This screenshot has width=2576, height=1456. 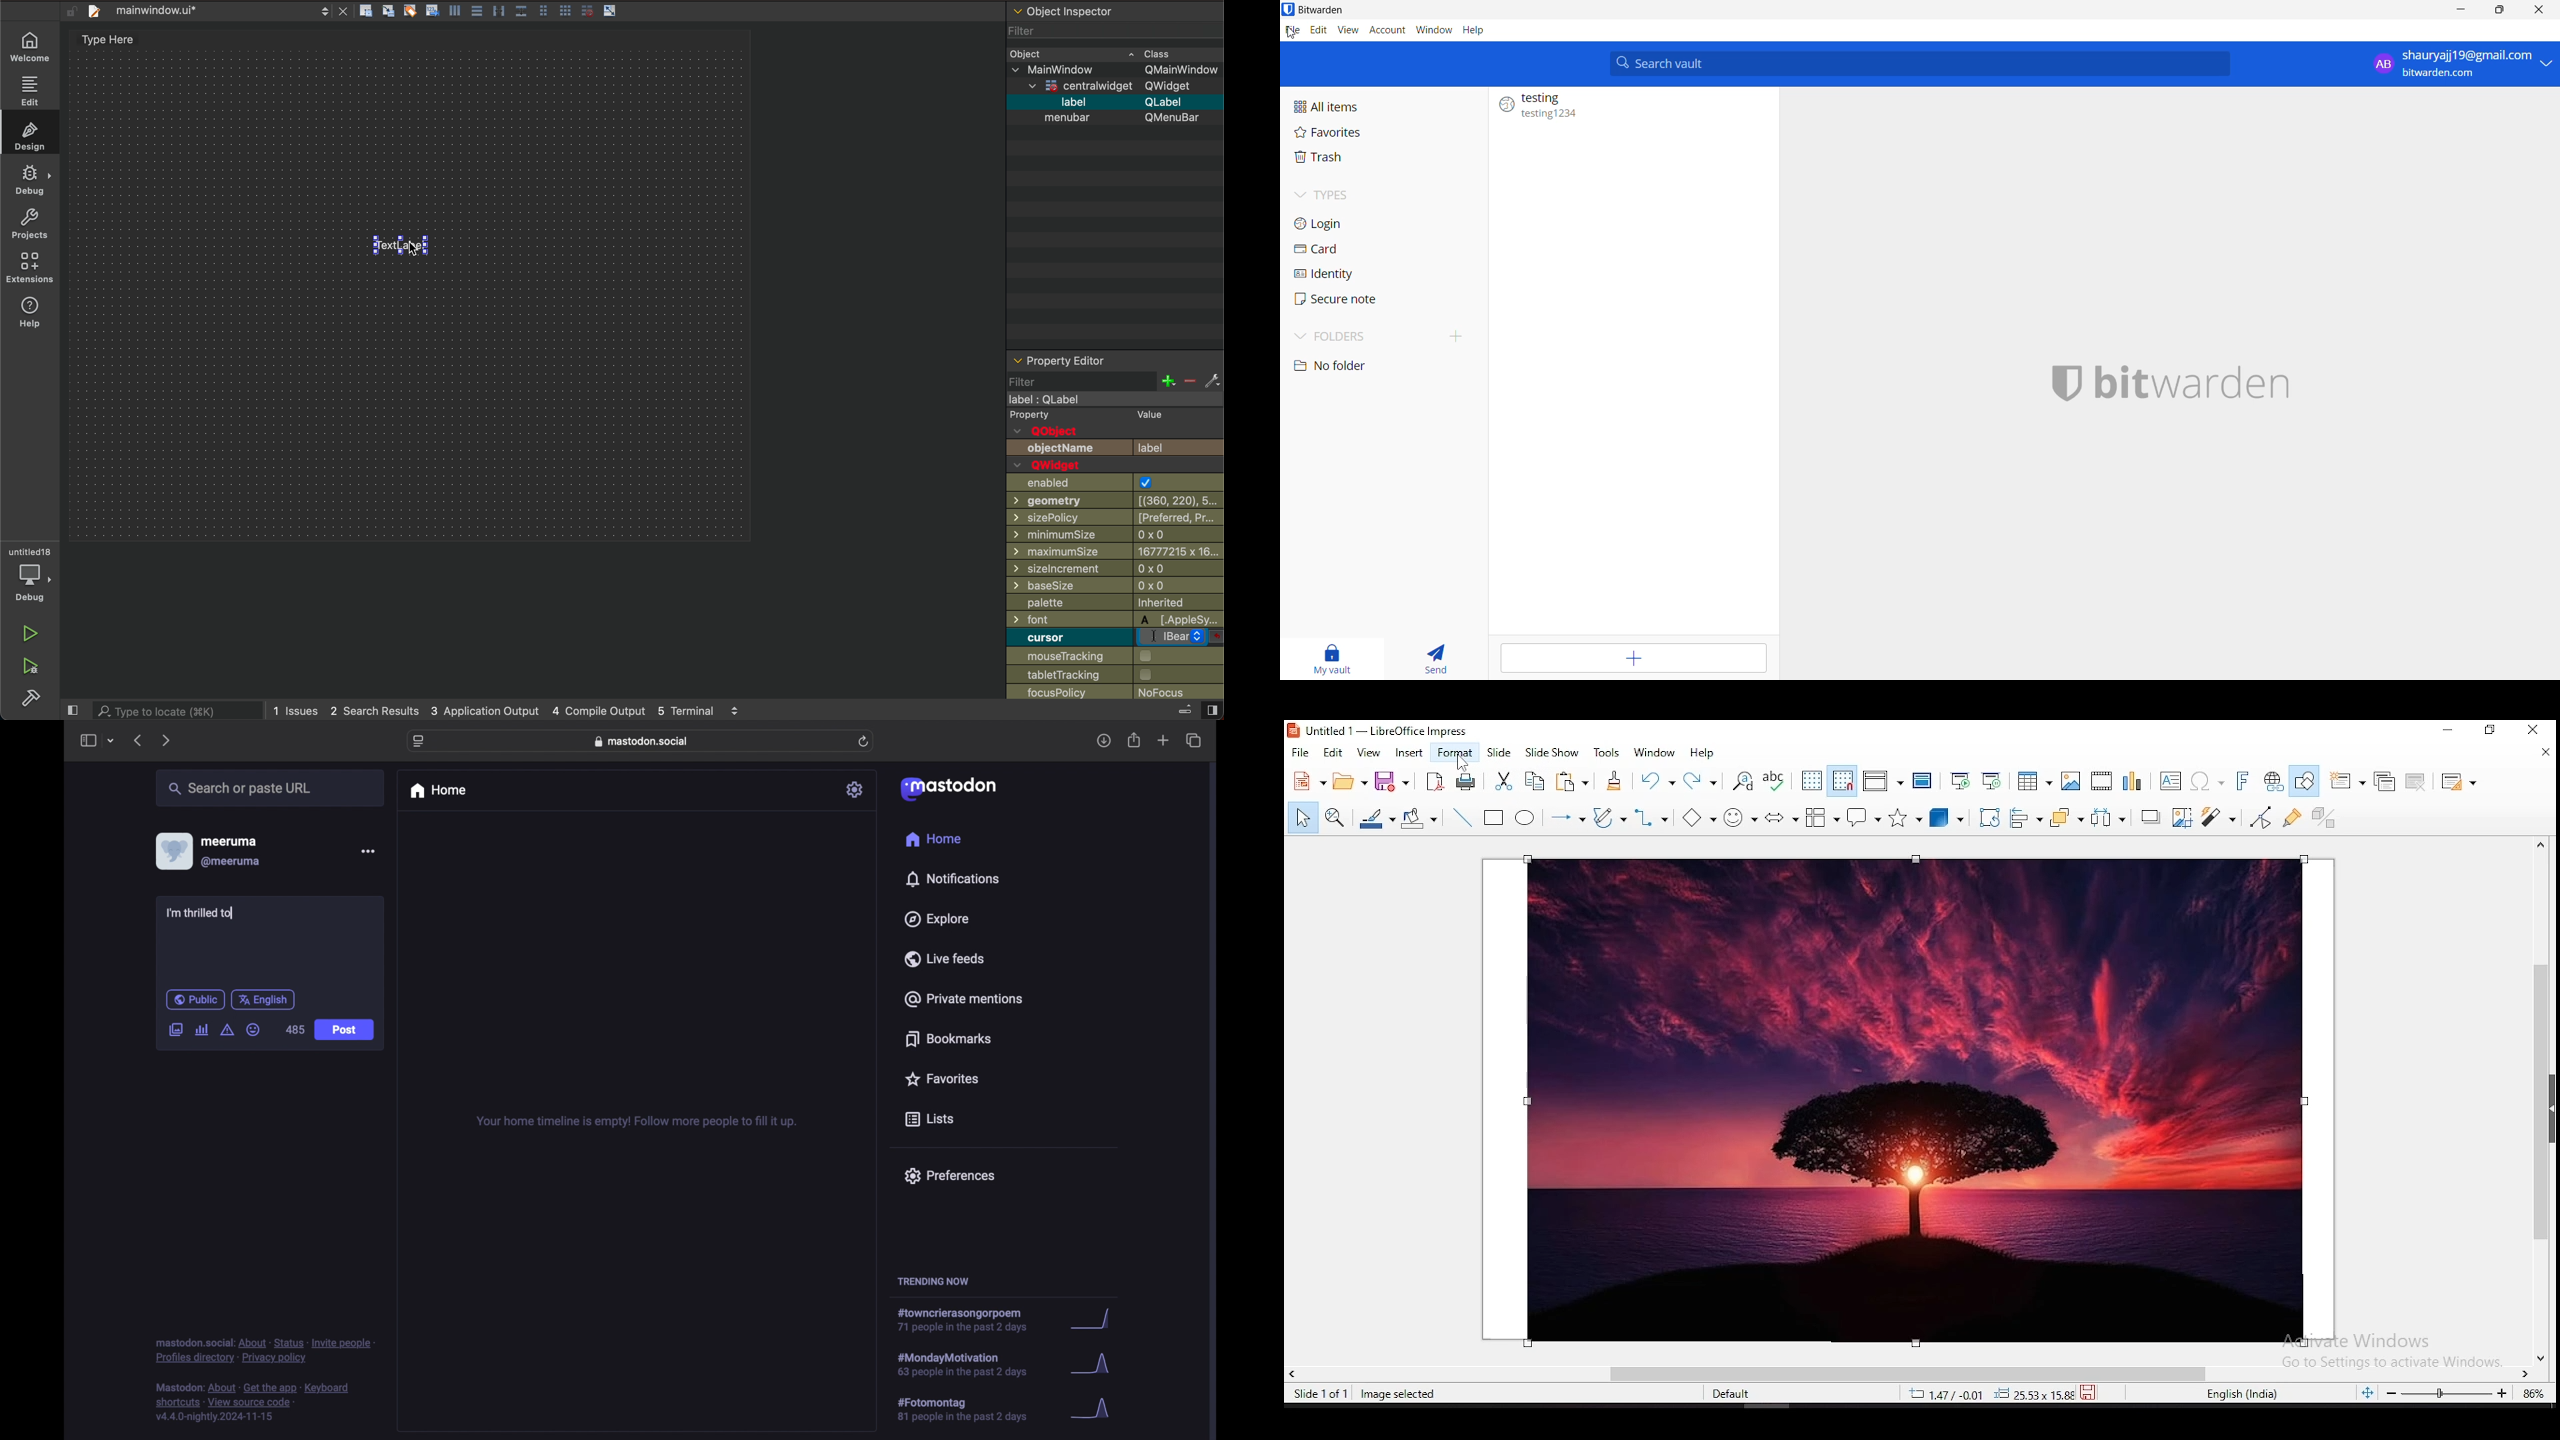 What do you see at coordinates (1911, 1372) in the screenshot?
I see `scroll bar` at bounding box center [1911, 1372].